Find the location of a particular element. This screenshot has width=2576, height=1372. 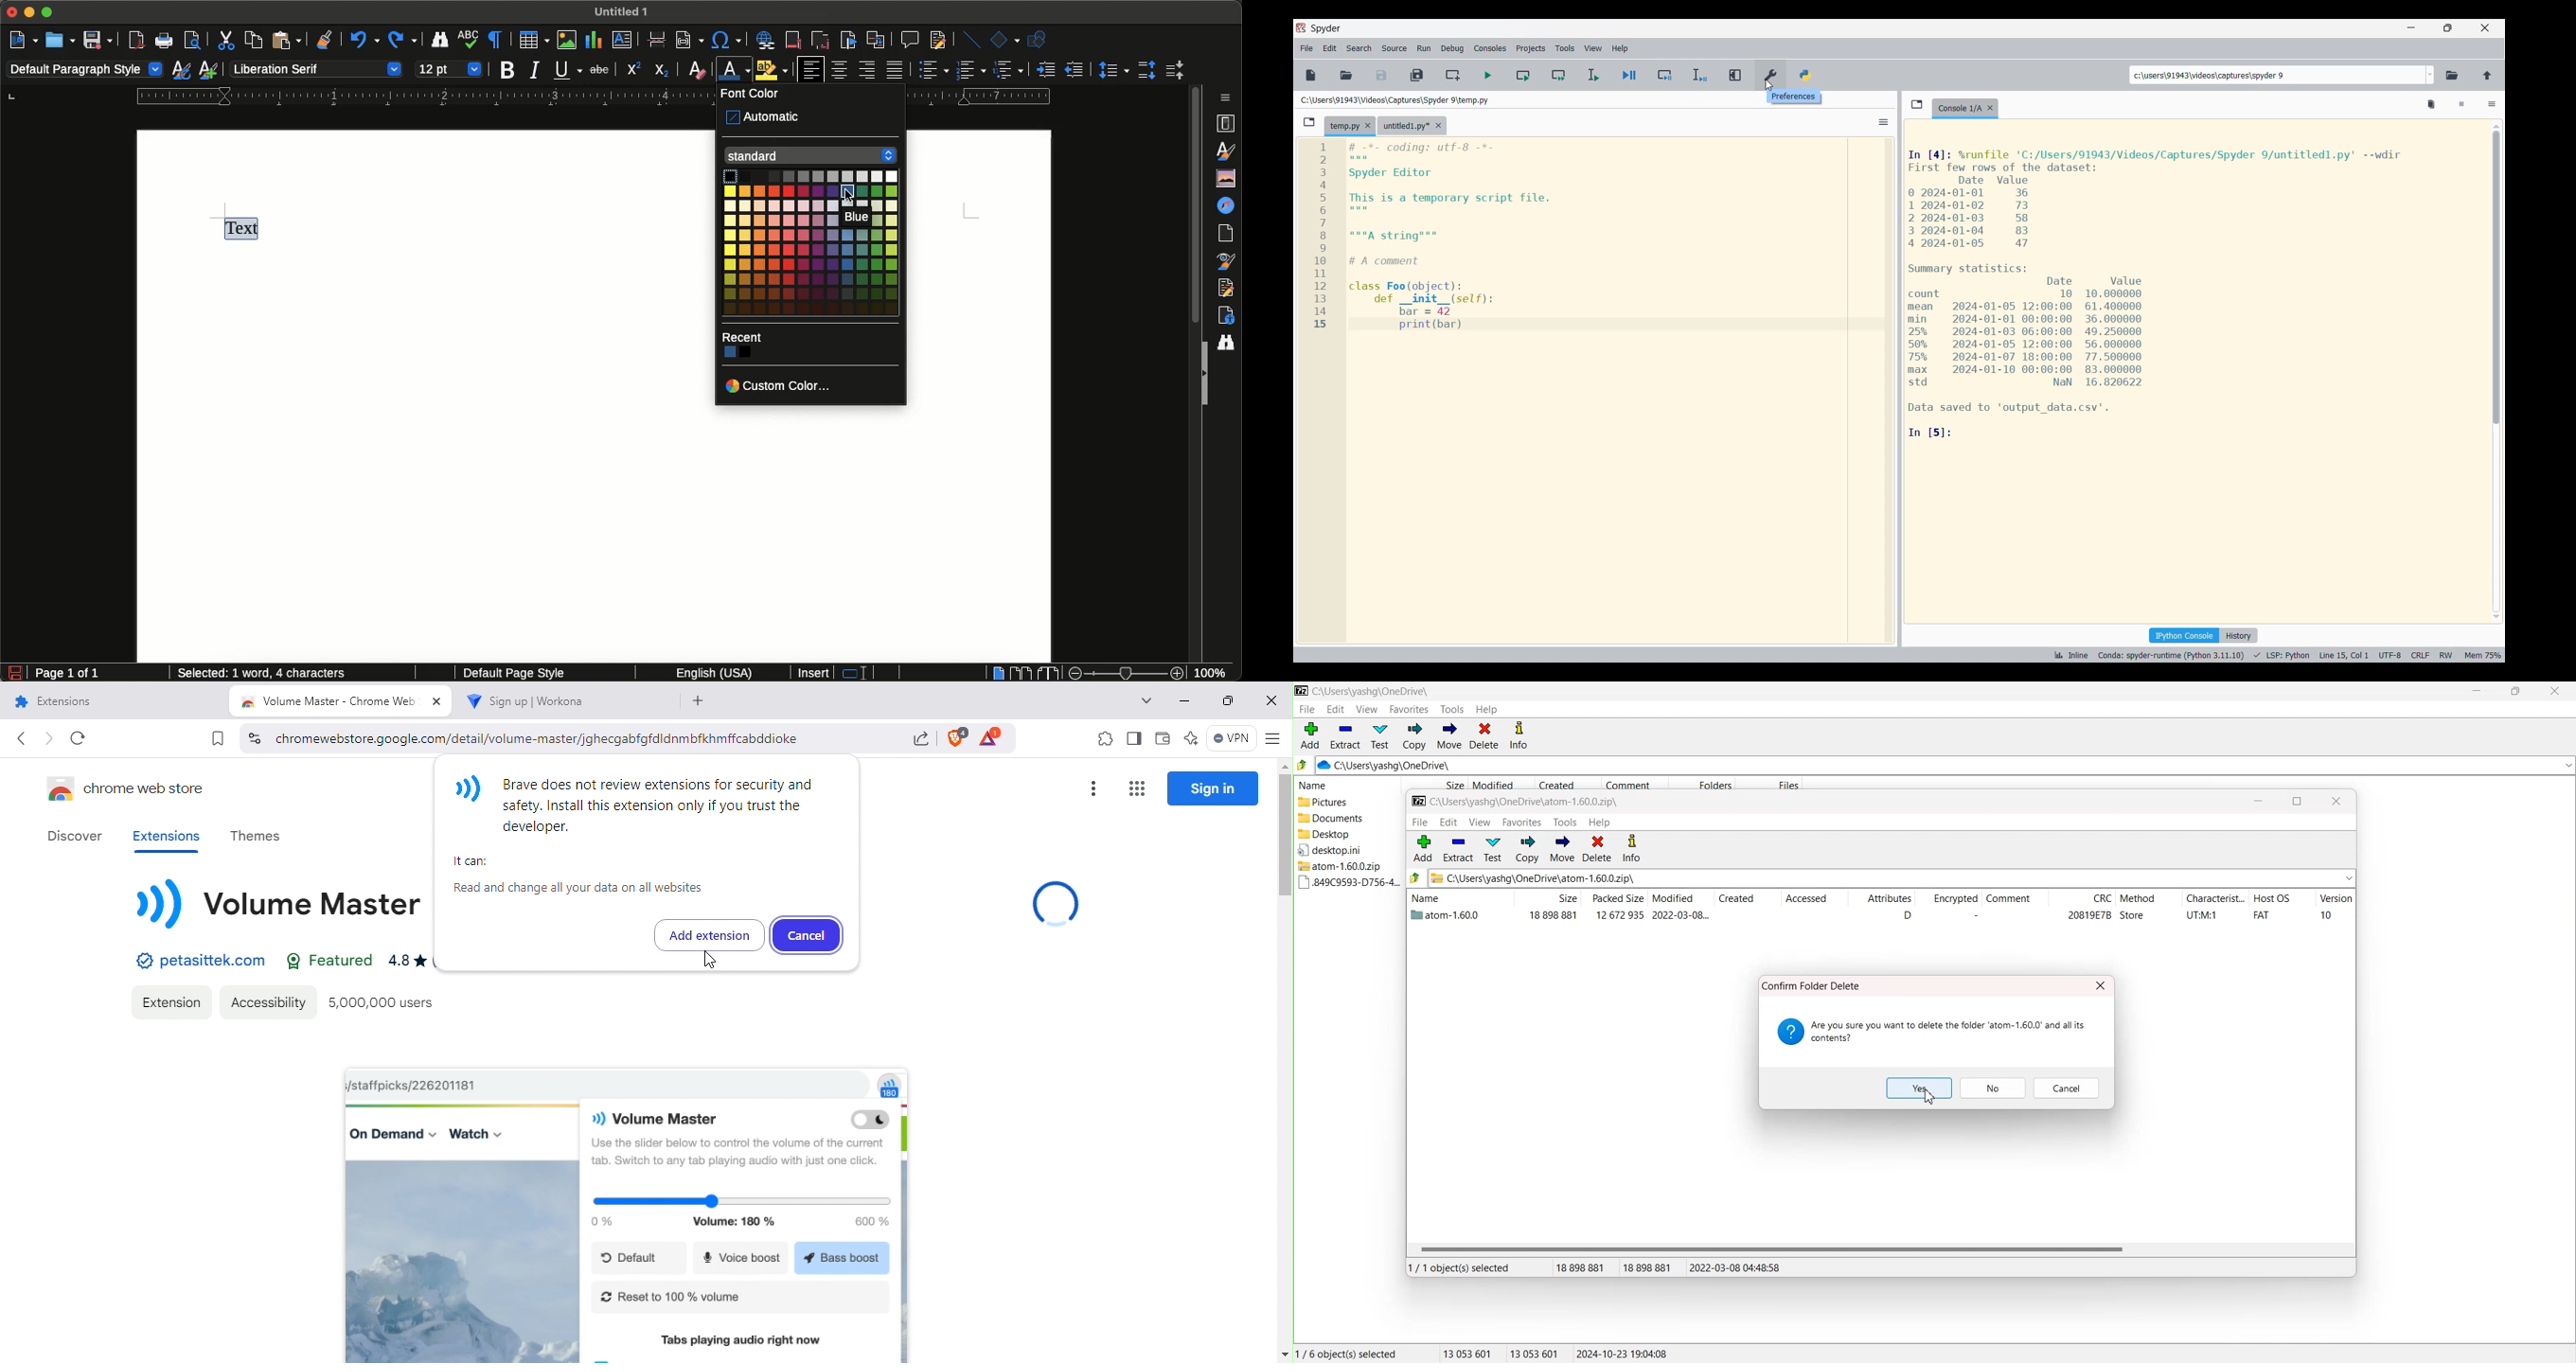

10 is located at coordinates (2326, 915).